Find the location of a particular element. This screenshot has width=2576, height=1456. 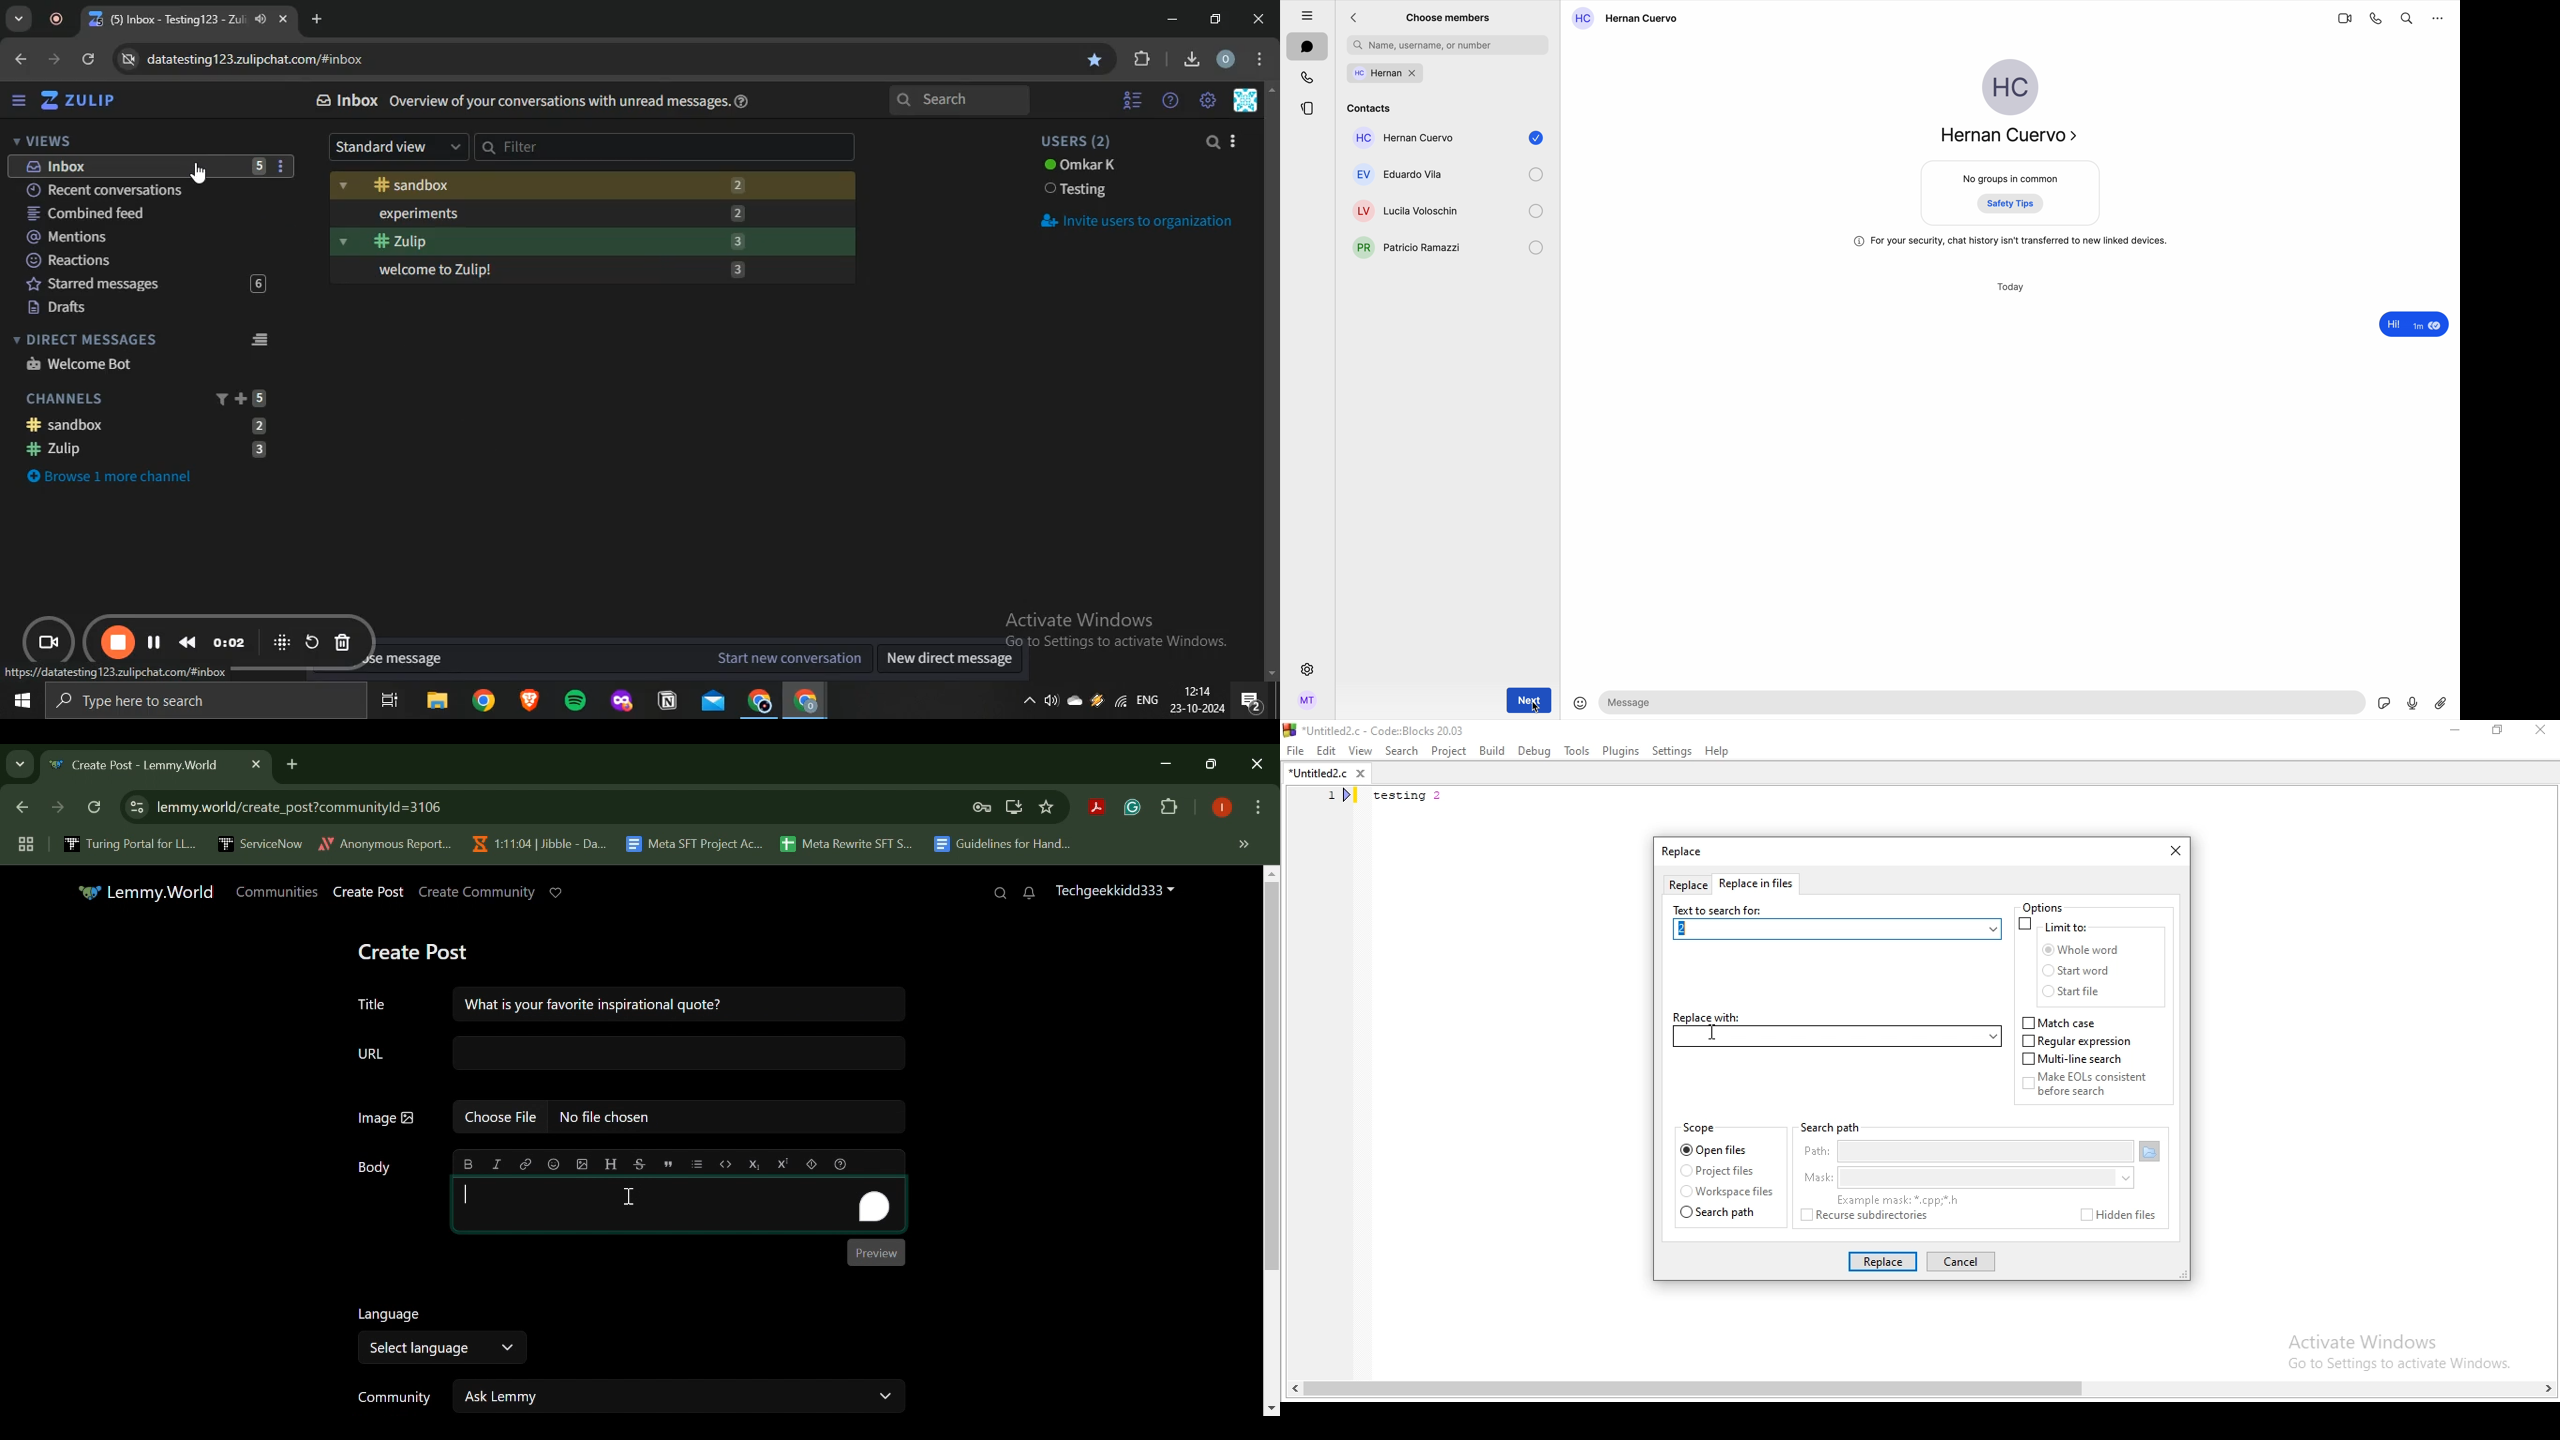

 is located at coordinates (1233, 142).